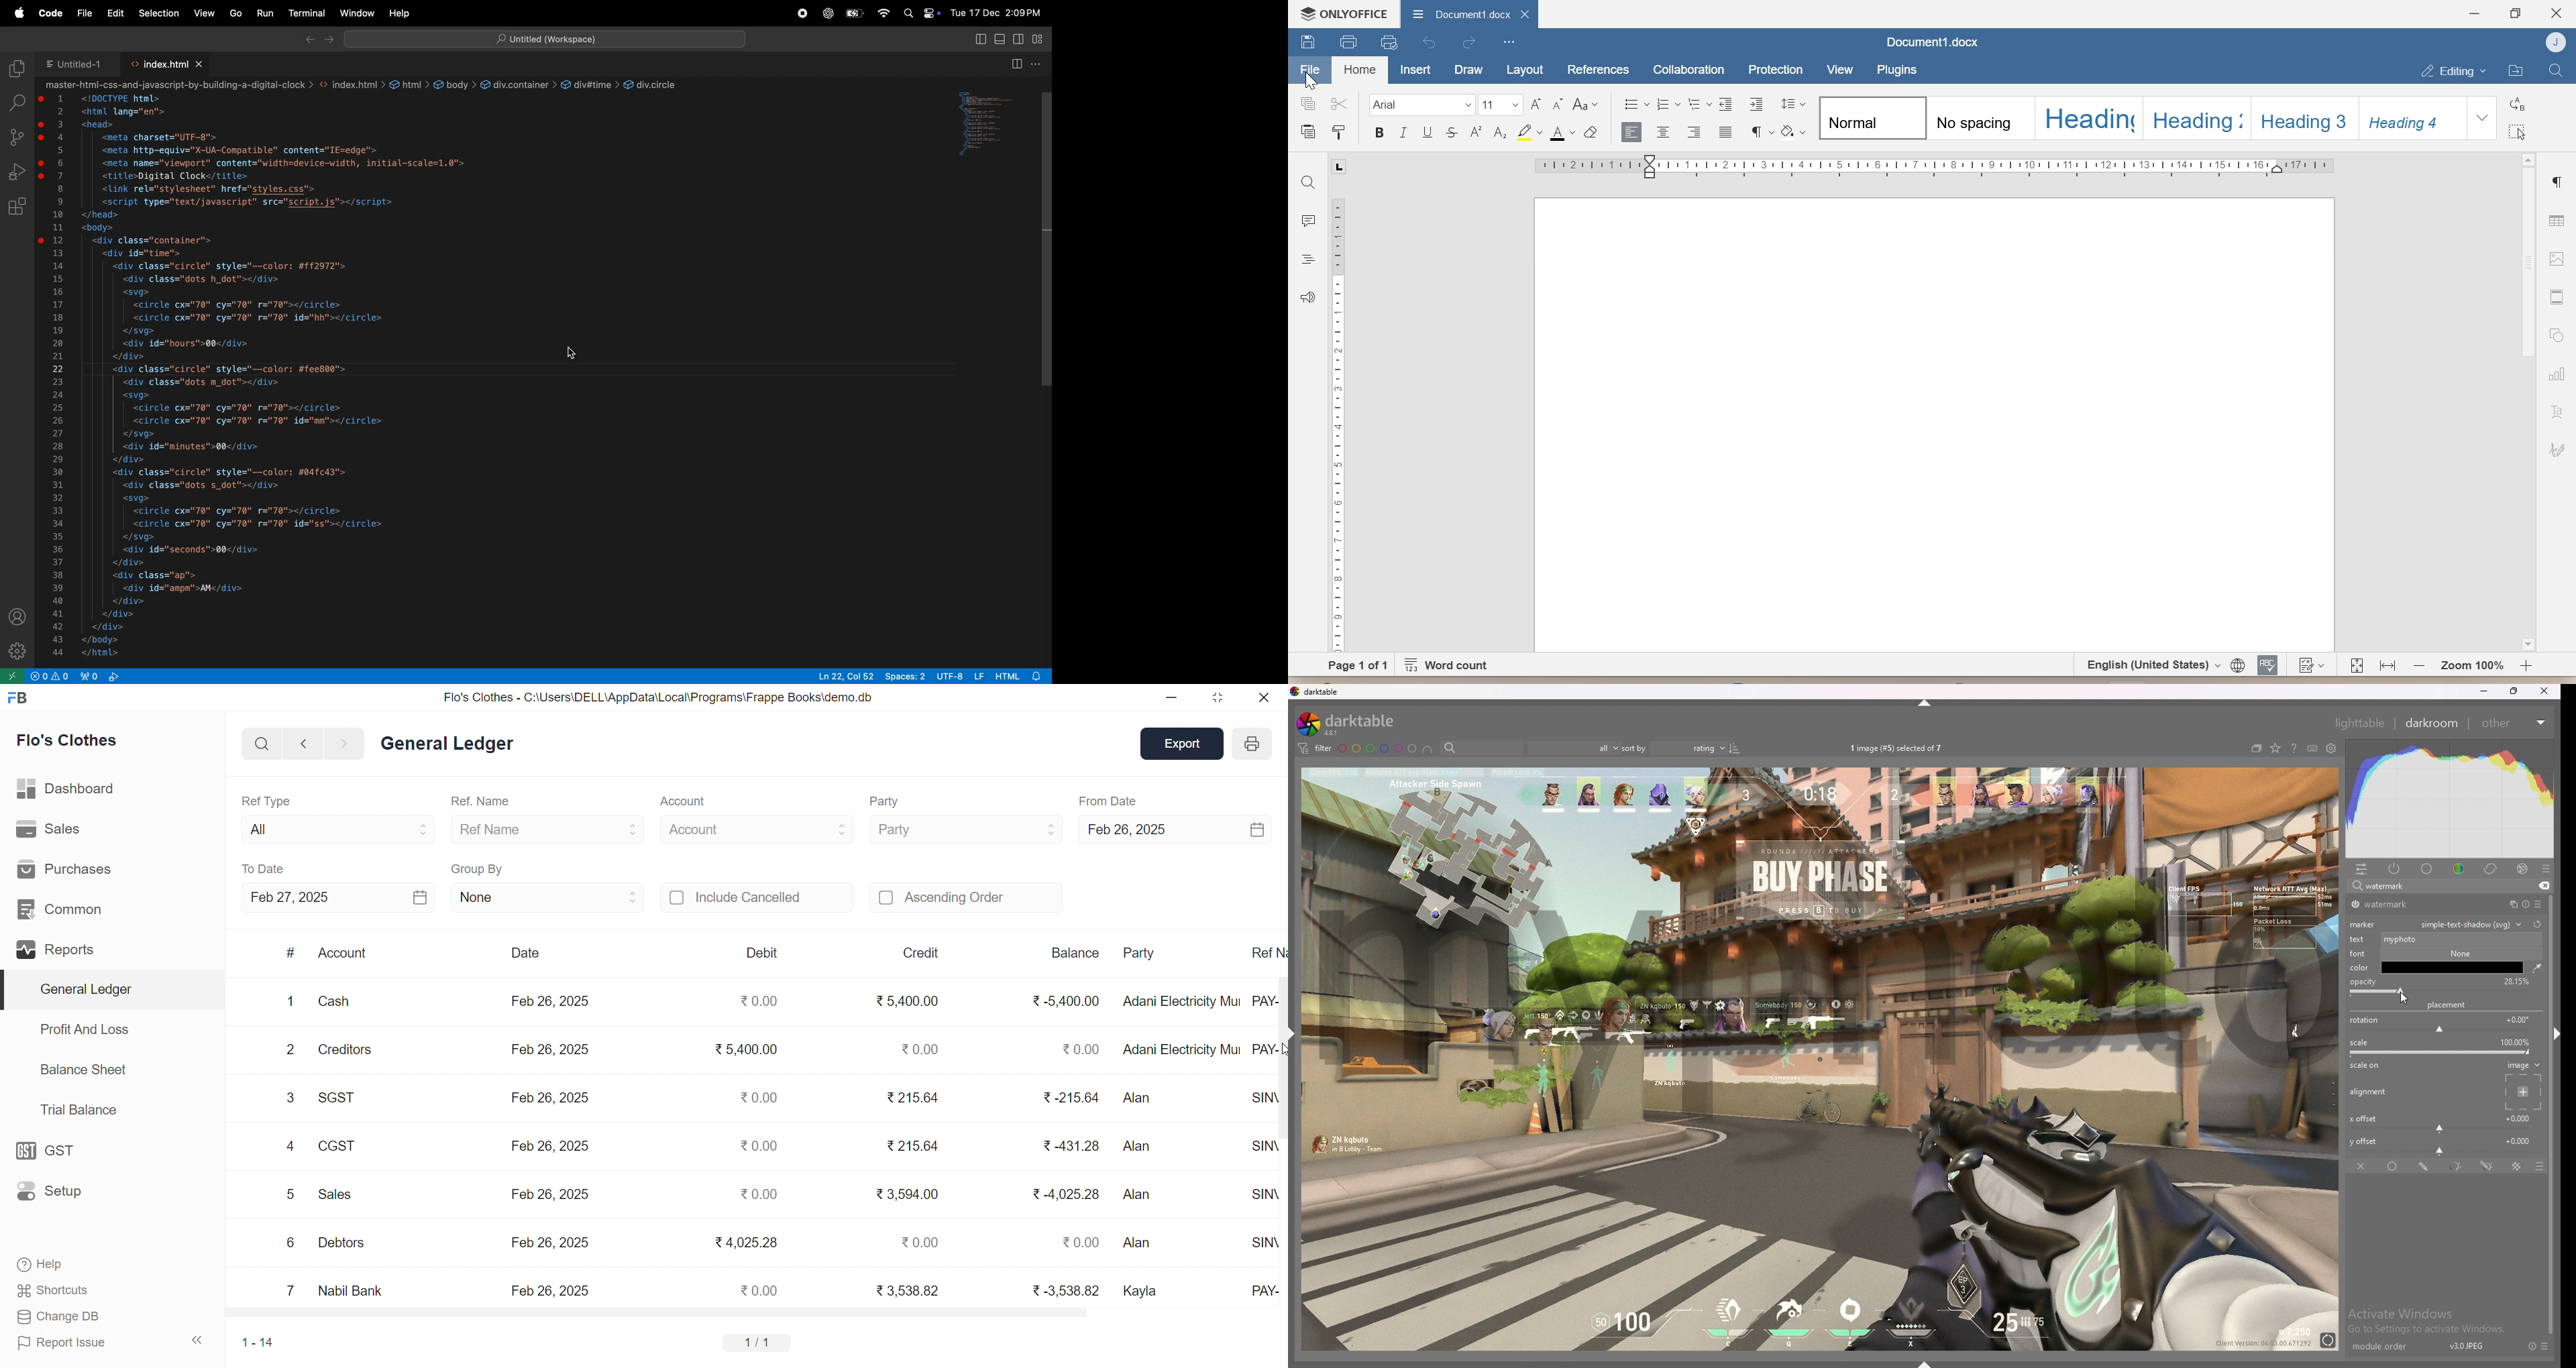 This screenshot has width=2576, height=1372. What do you see at coordinates (1838, 68) in the screenshot?
I see `View` at bounding box center [1838, 68].